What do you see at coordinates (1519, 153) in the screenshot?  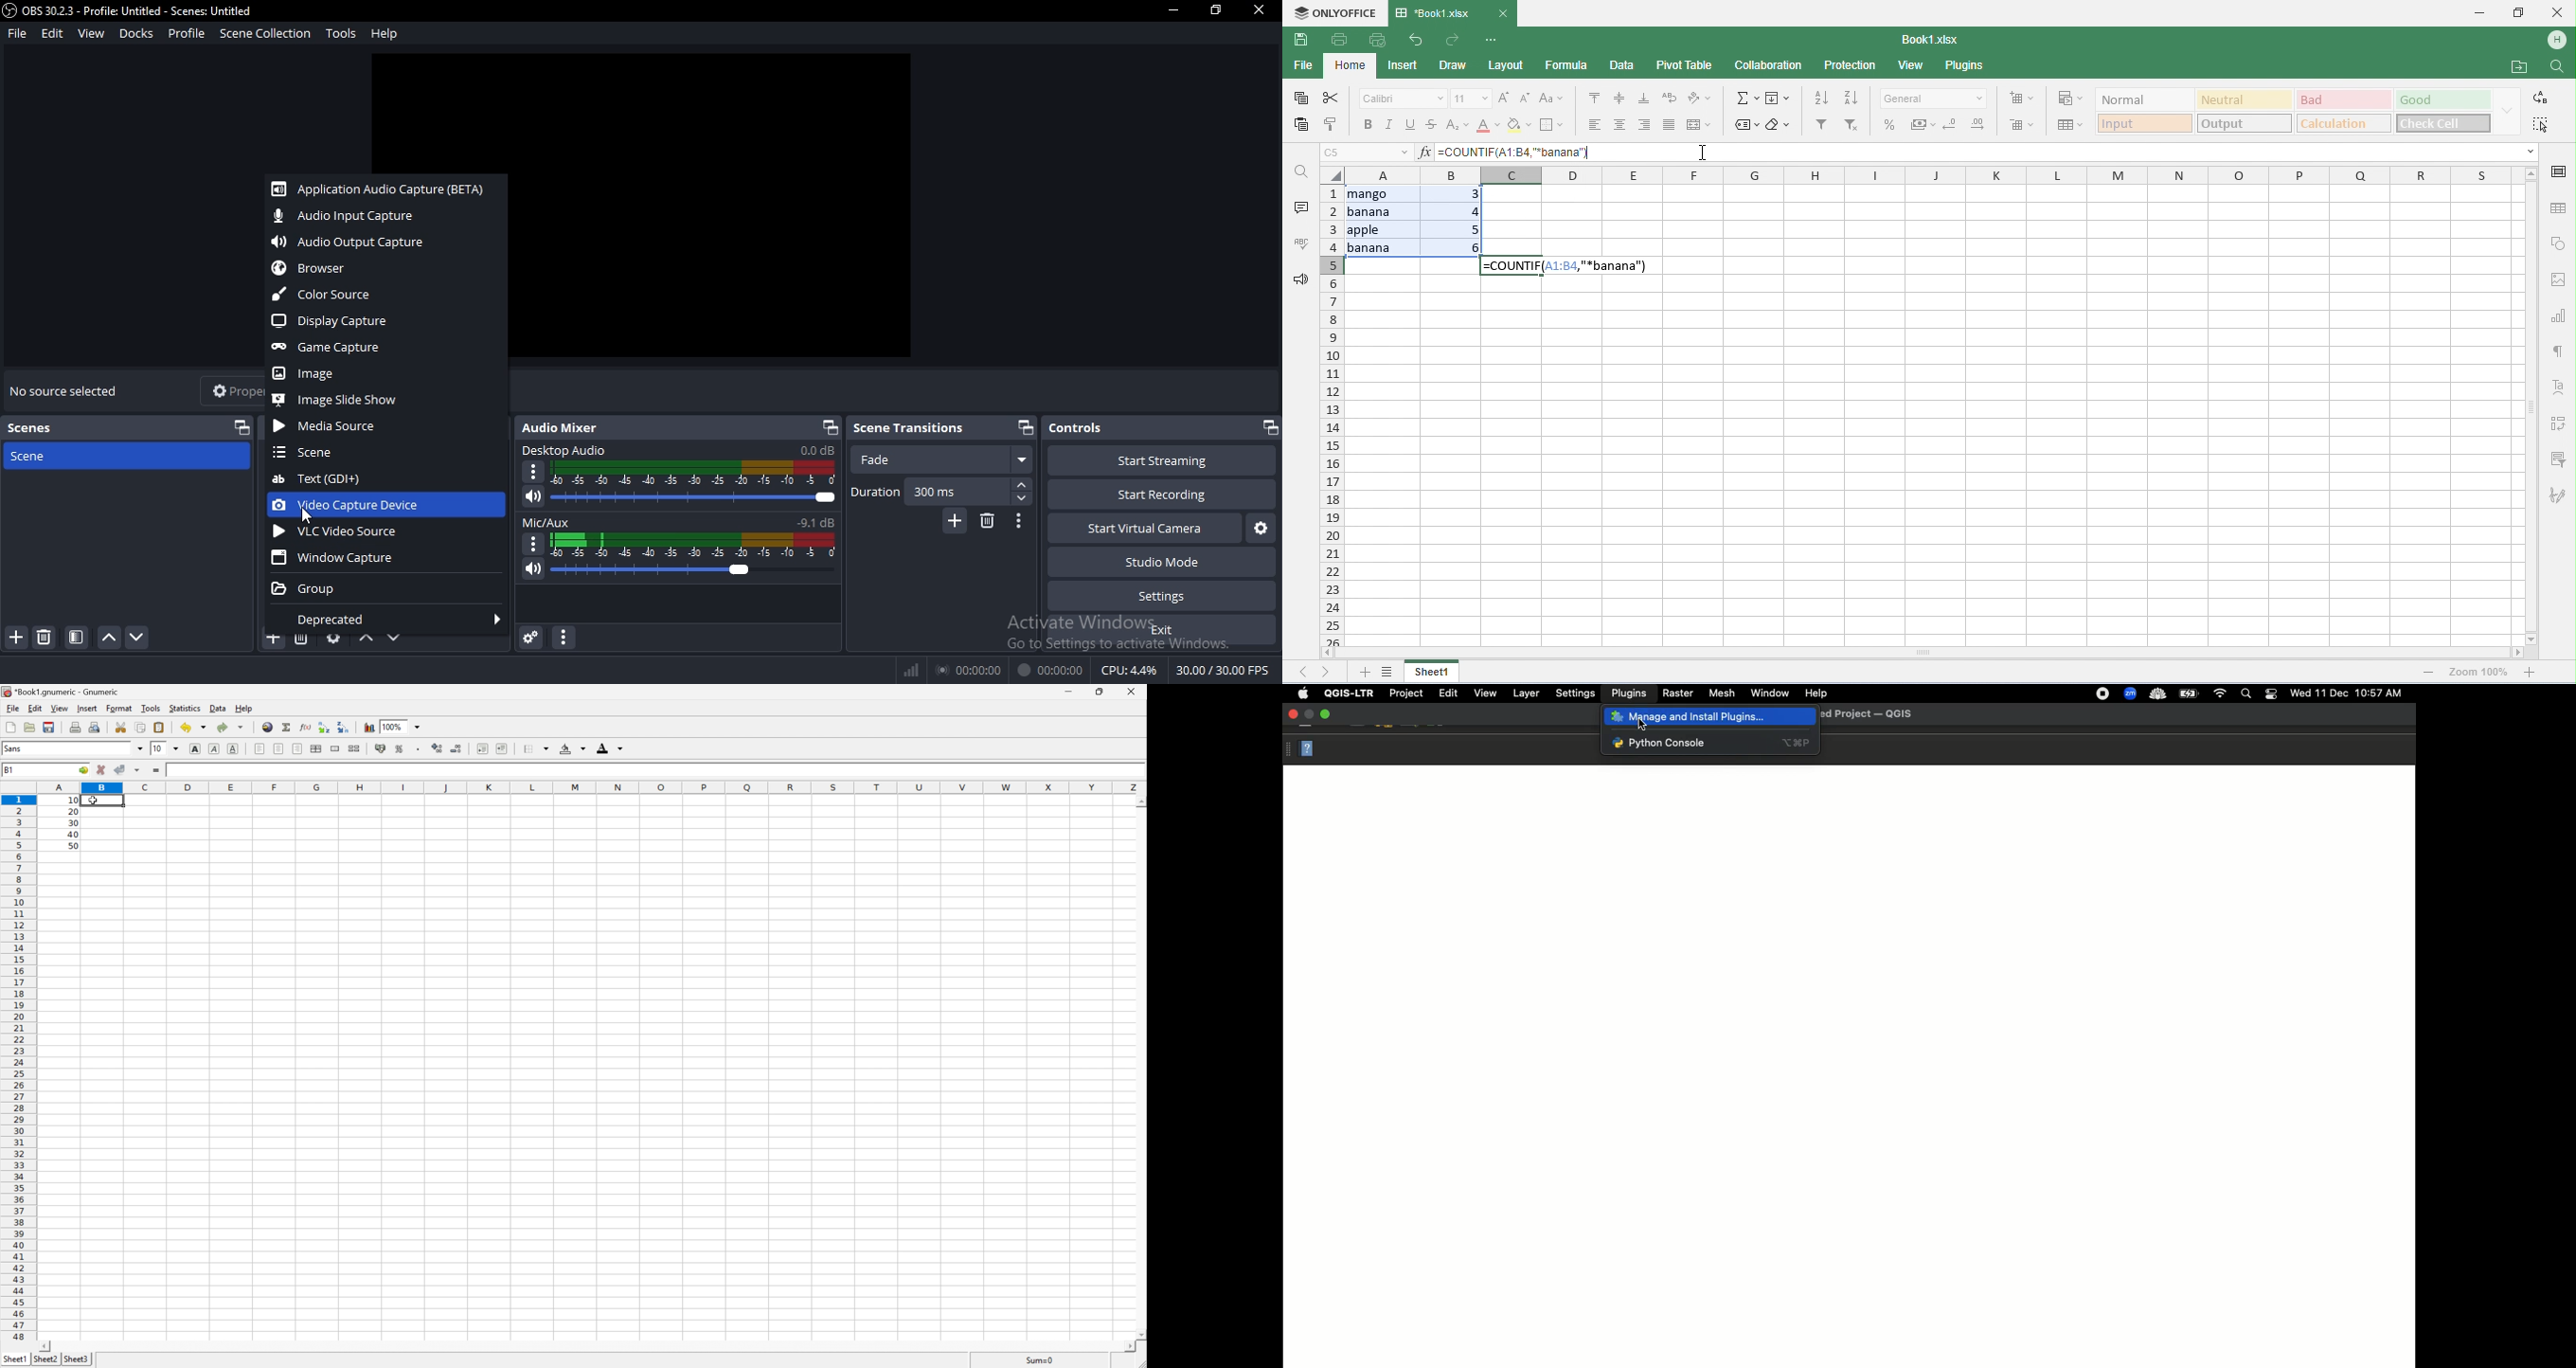 I see `formula typed for COUNTIF function to count cells containing "banana"` at bounding box center [1519, 153].